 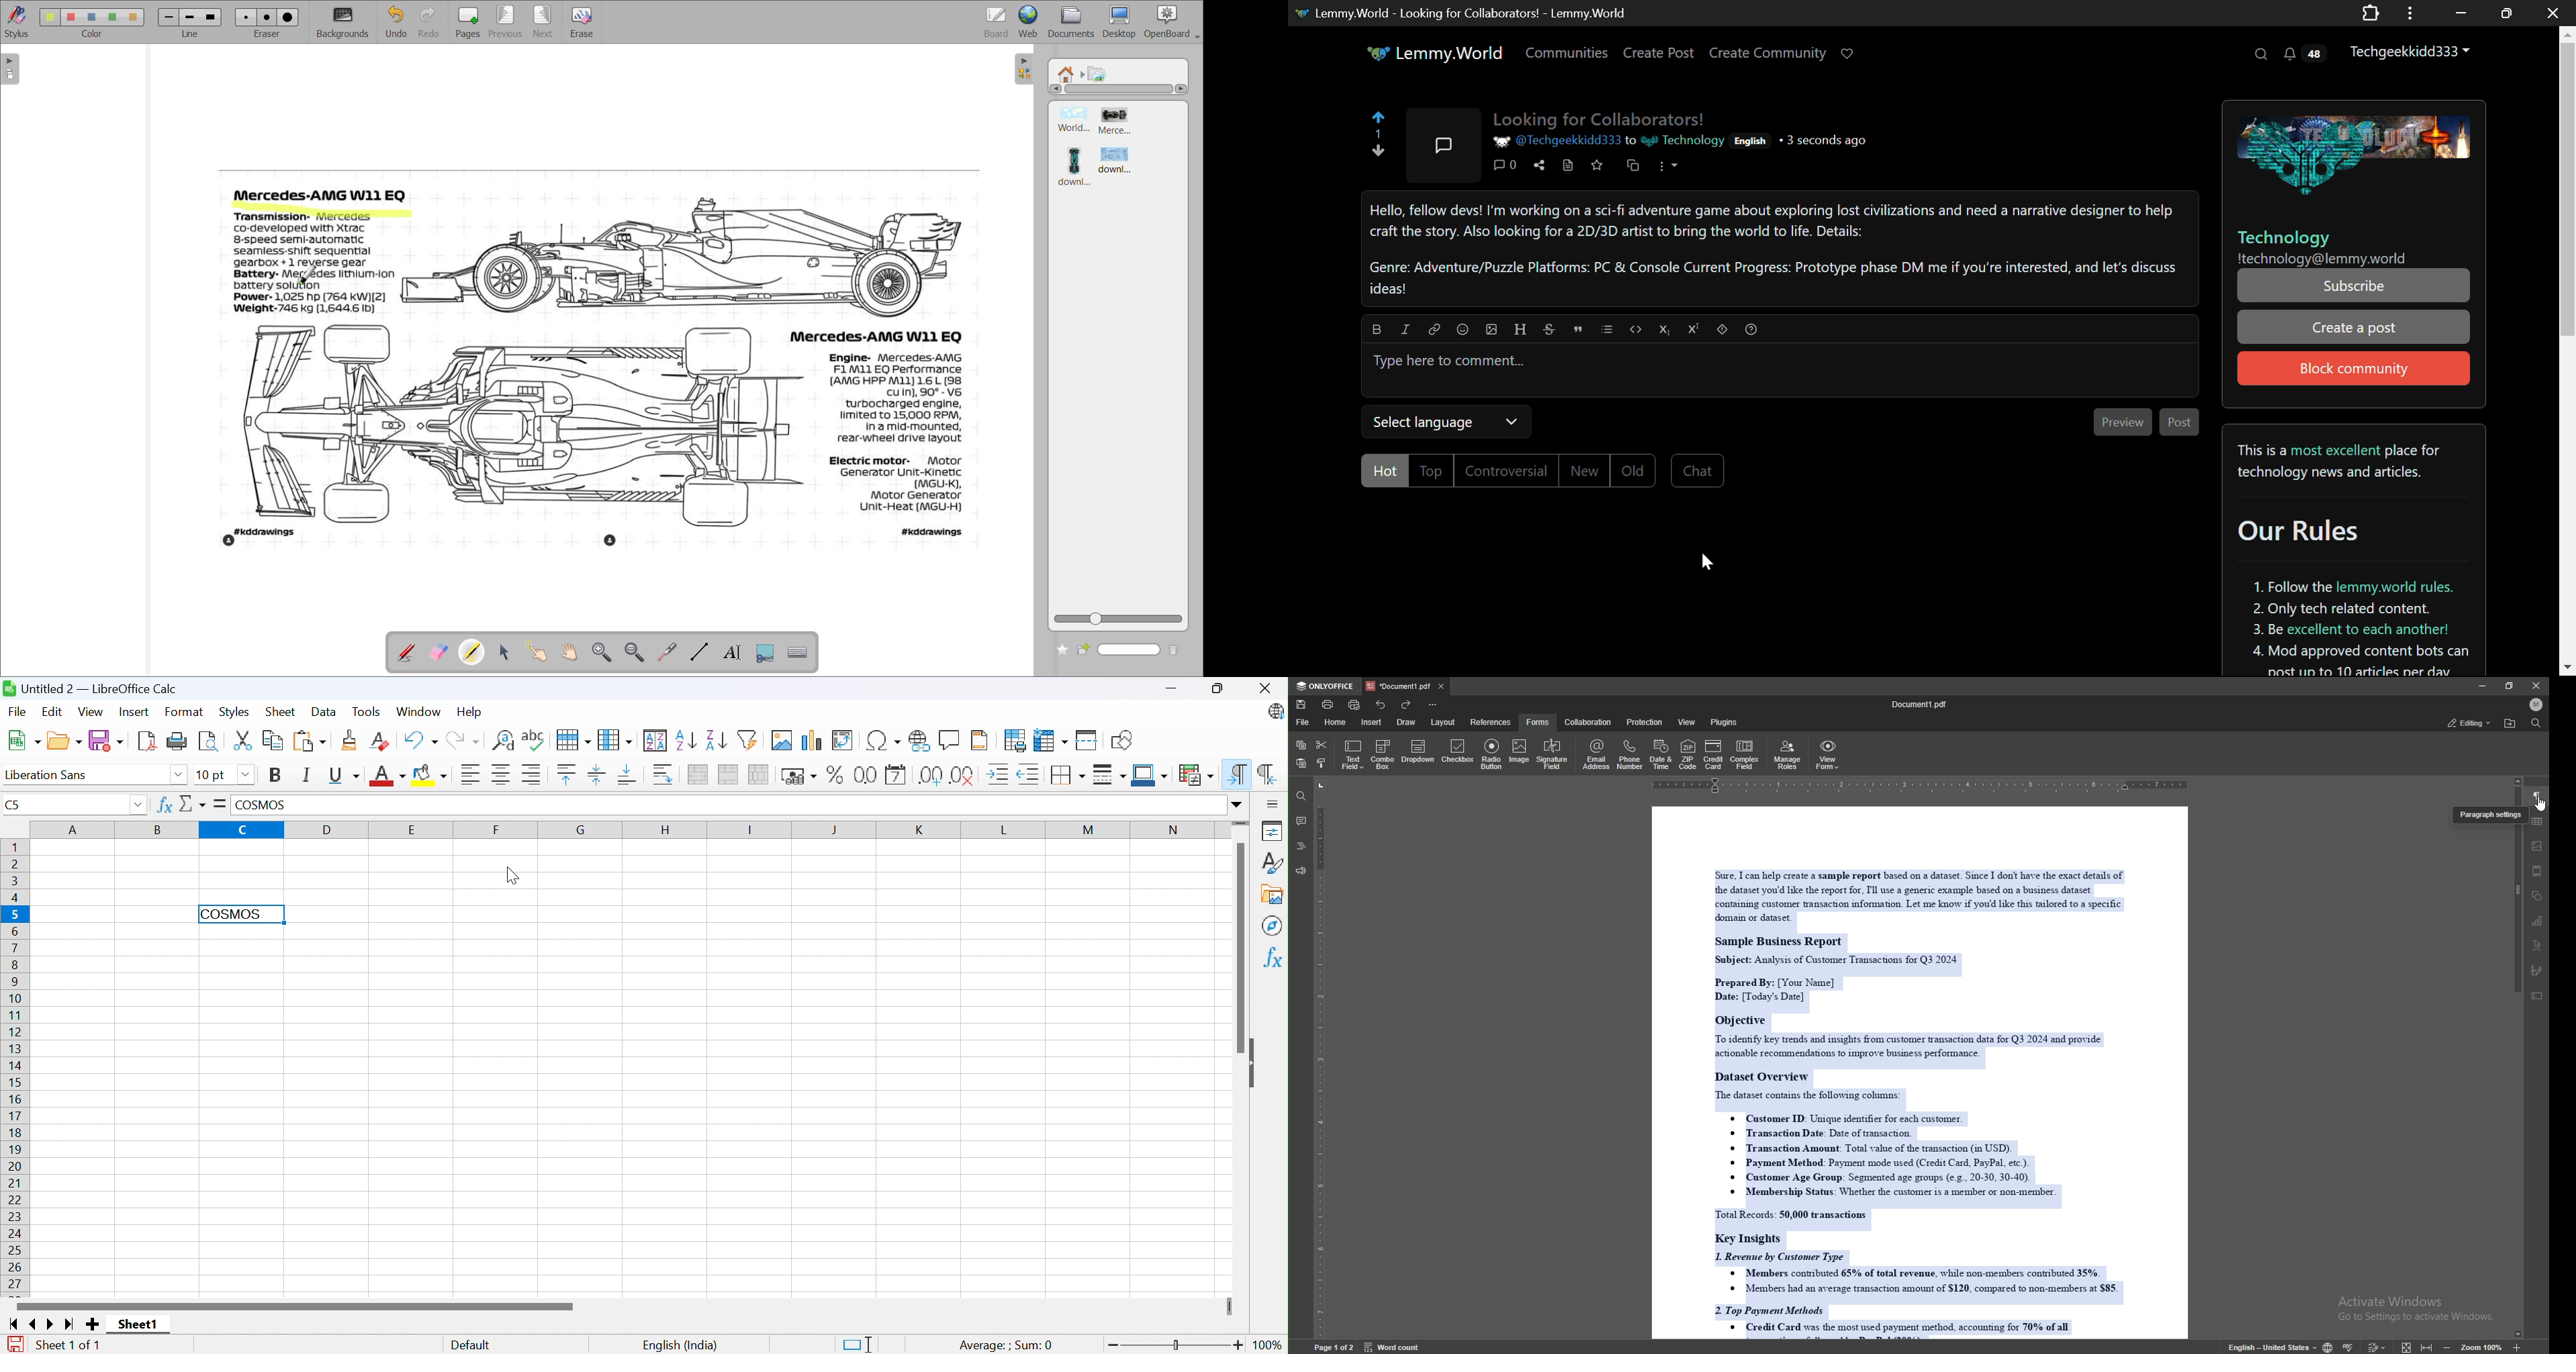 I want to click on scroll bar, so click(x=2520, y=1083).